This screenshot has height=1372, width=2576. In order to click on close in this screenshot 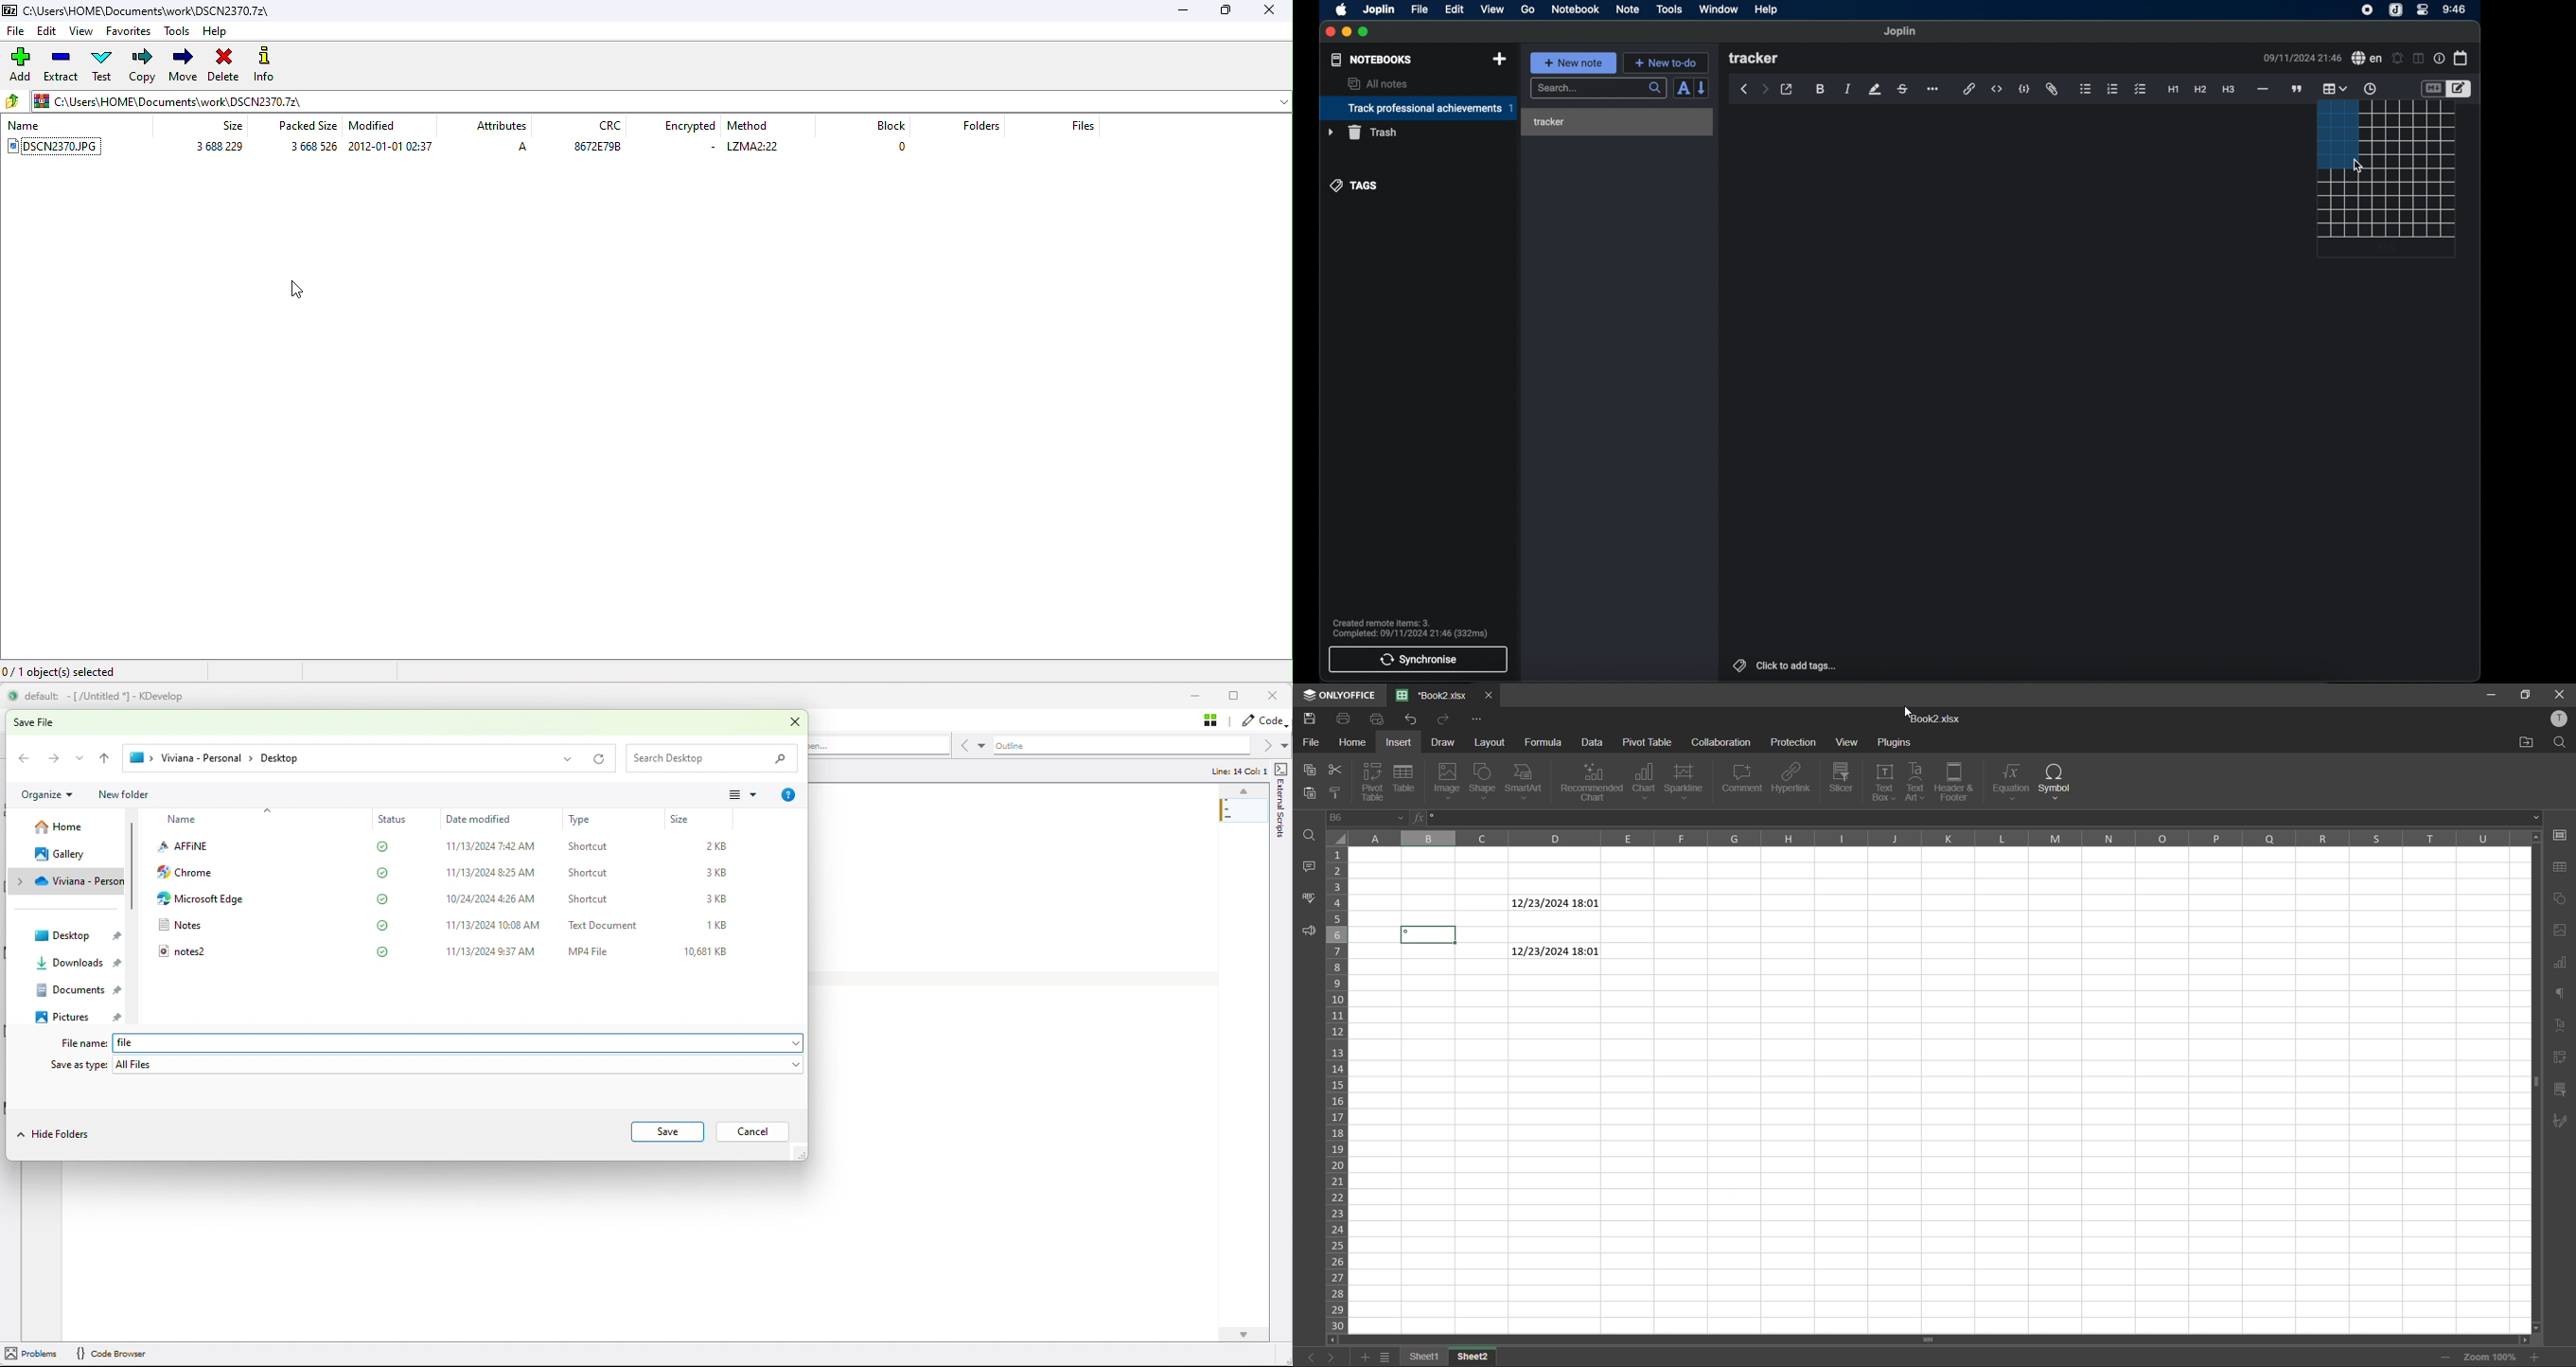, I will do `click(1489, 694)`.